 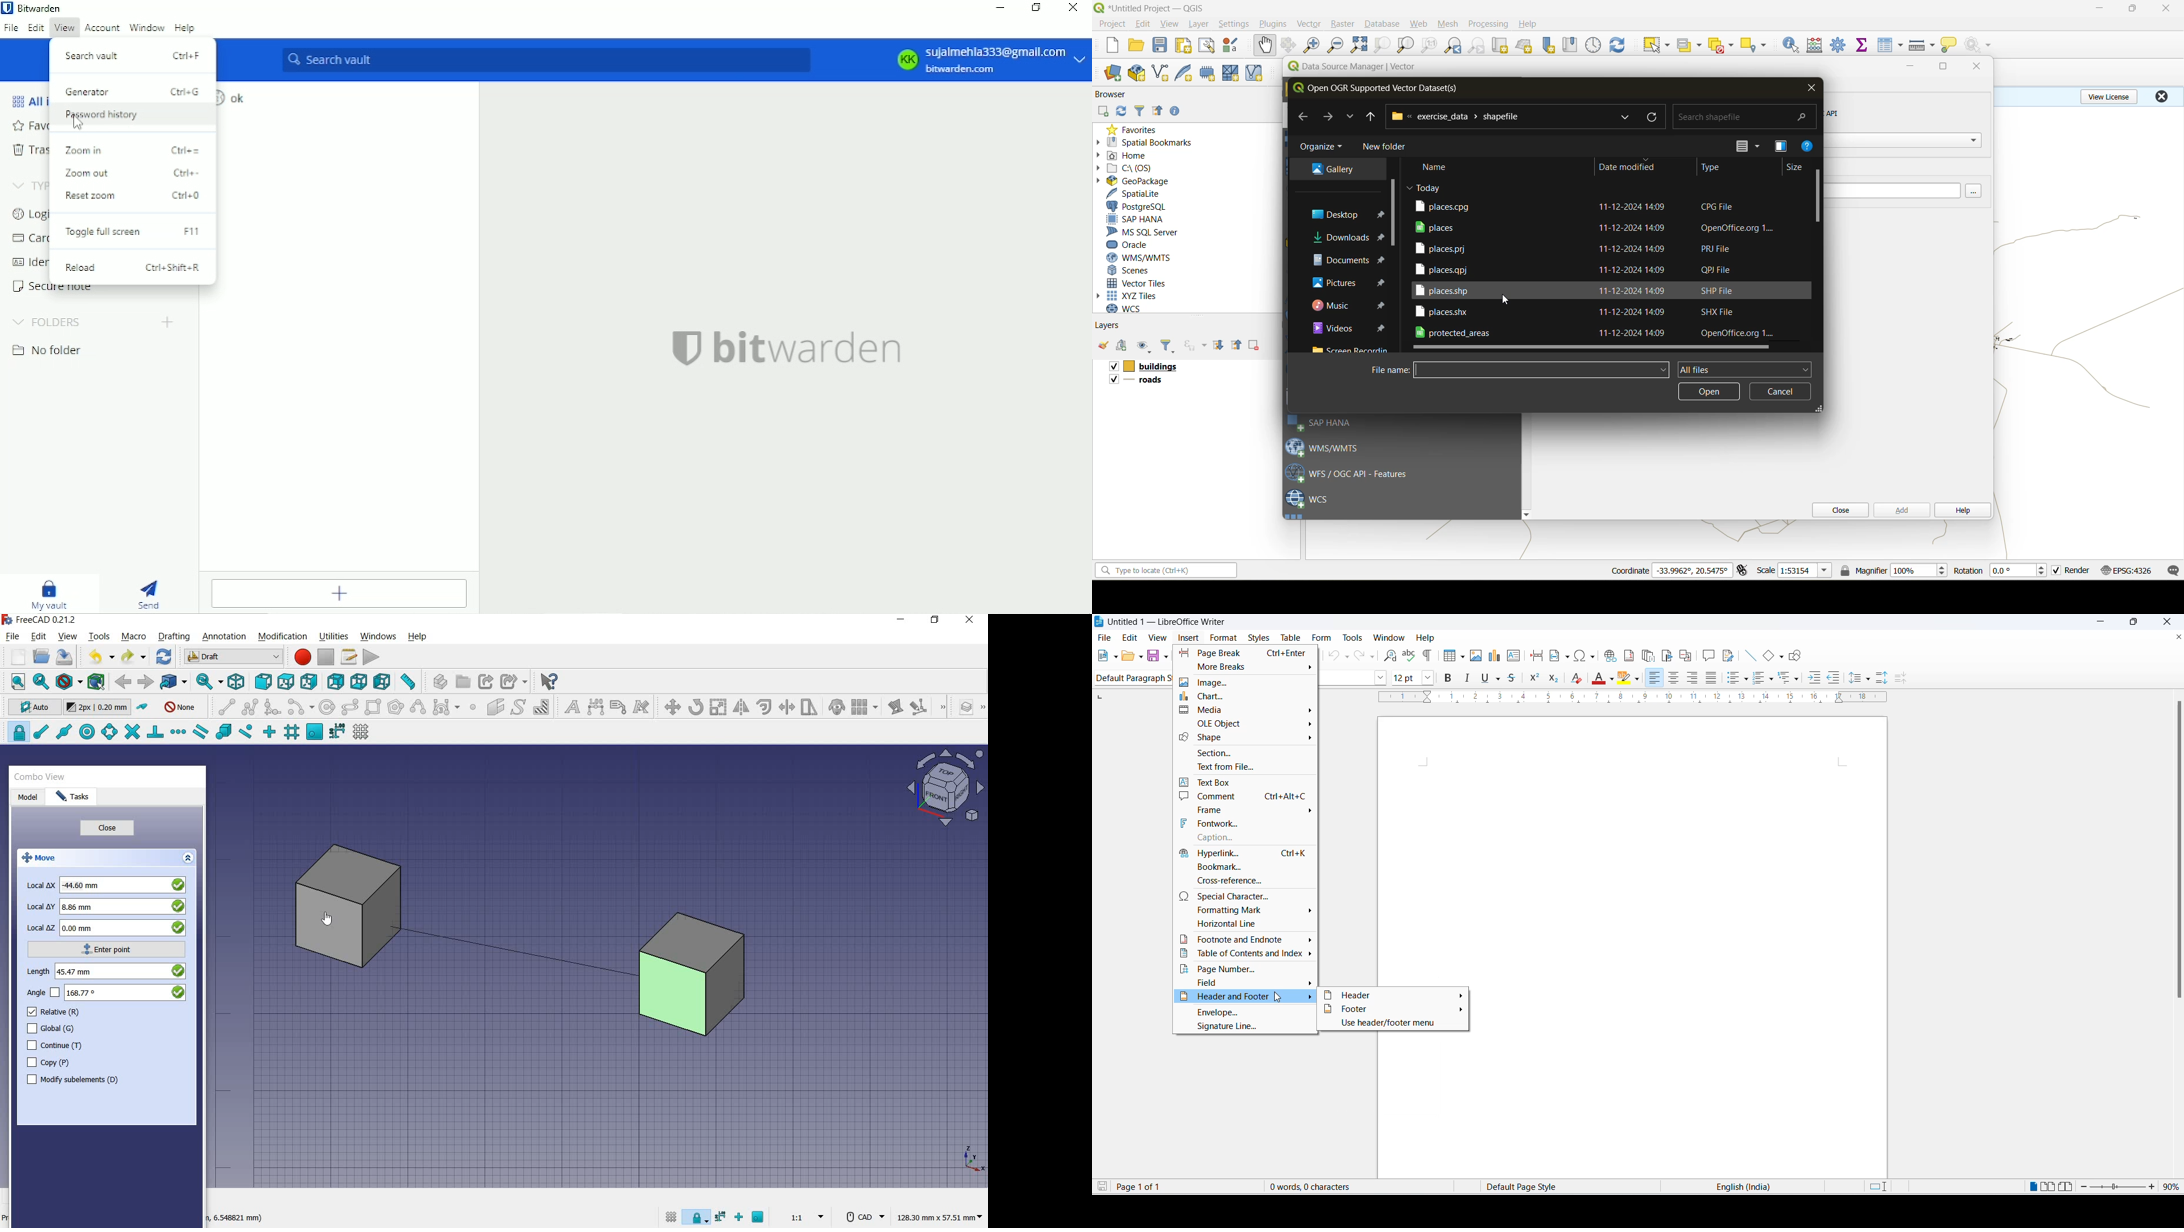 What do you see at coordinates (1335, 656) in the screenshot?
I see `undo` at bounding box center [1335, 656].